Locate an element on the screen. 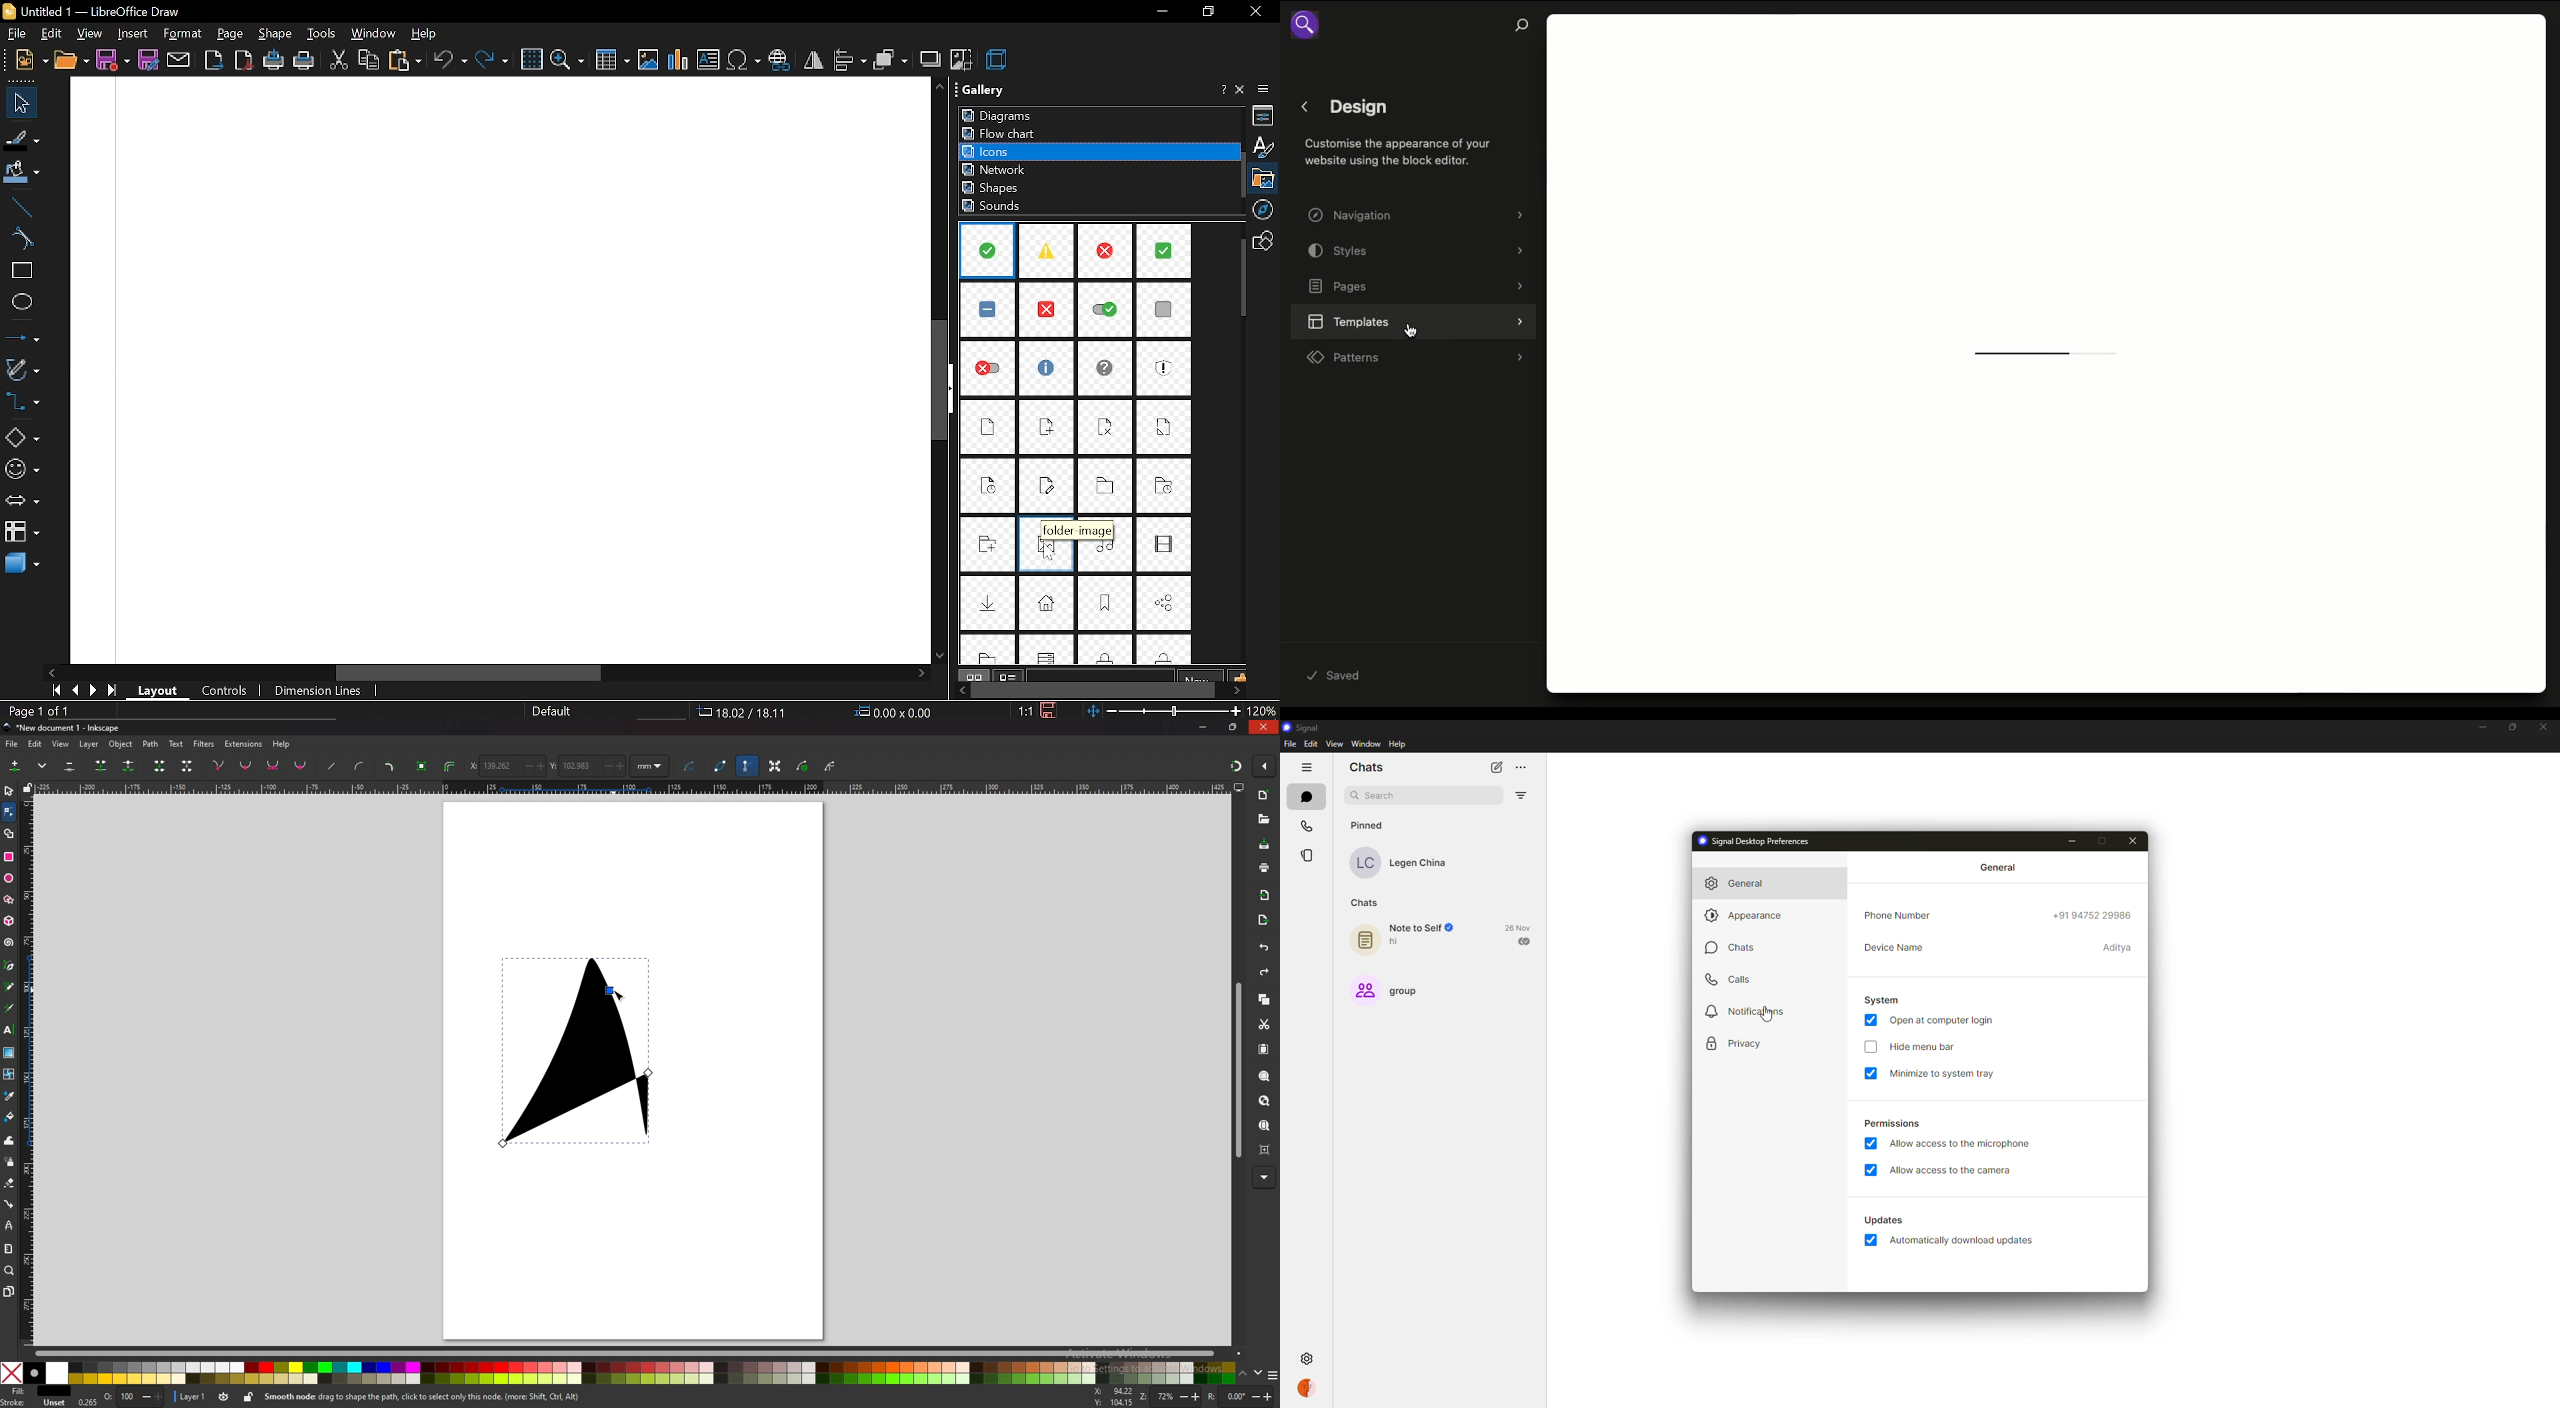 The image size is (2576, 1428). calls is located at coordinates (1731, 977).